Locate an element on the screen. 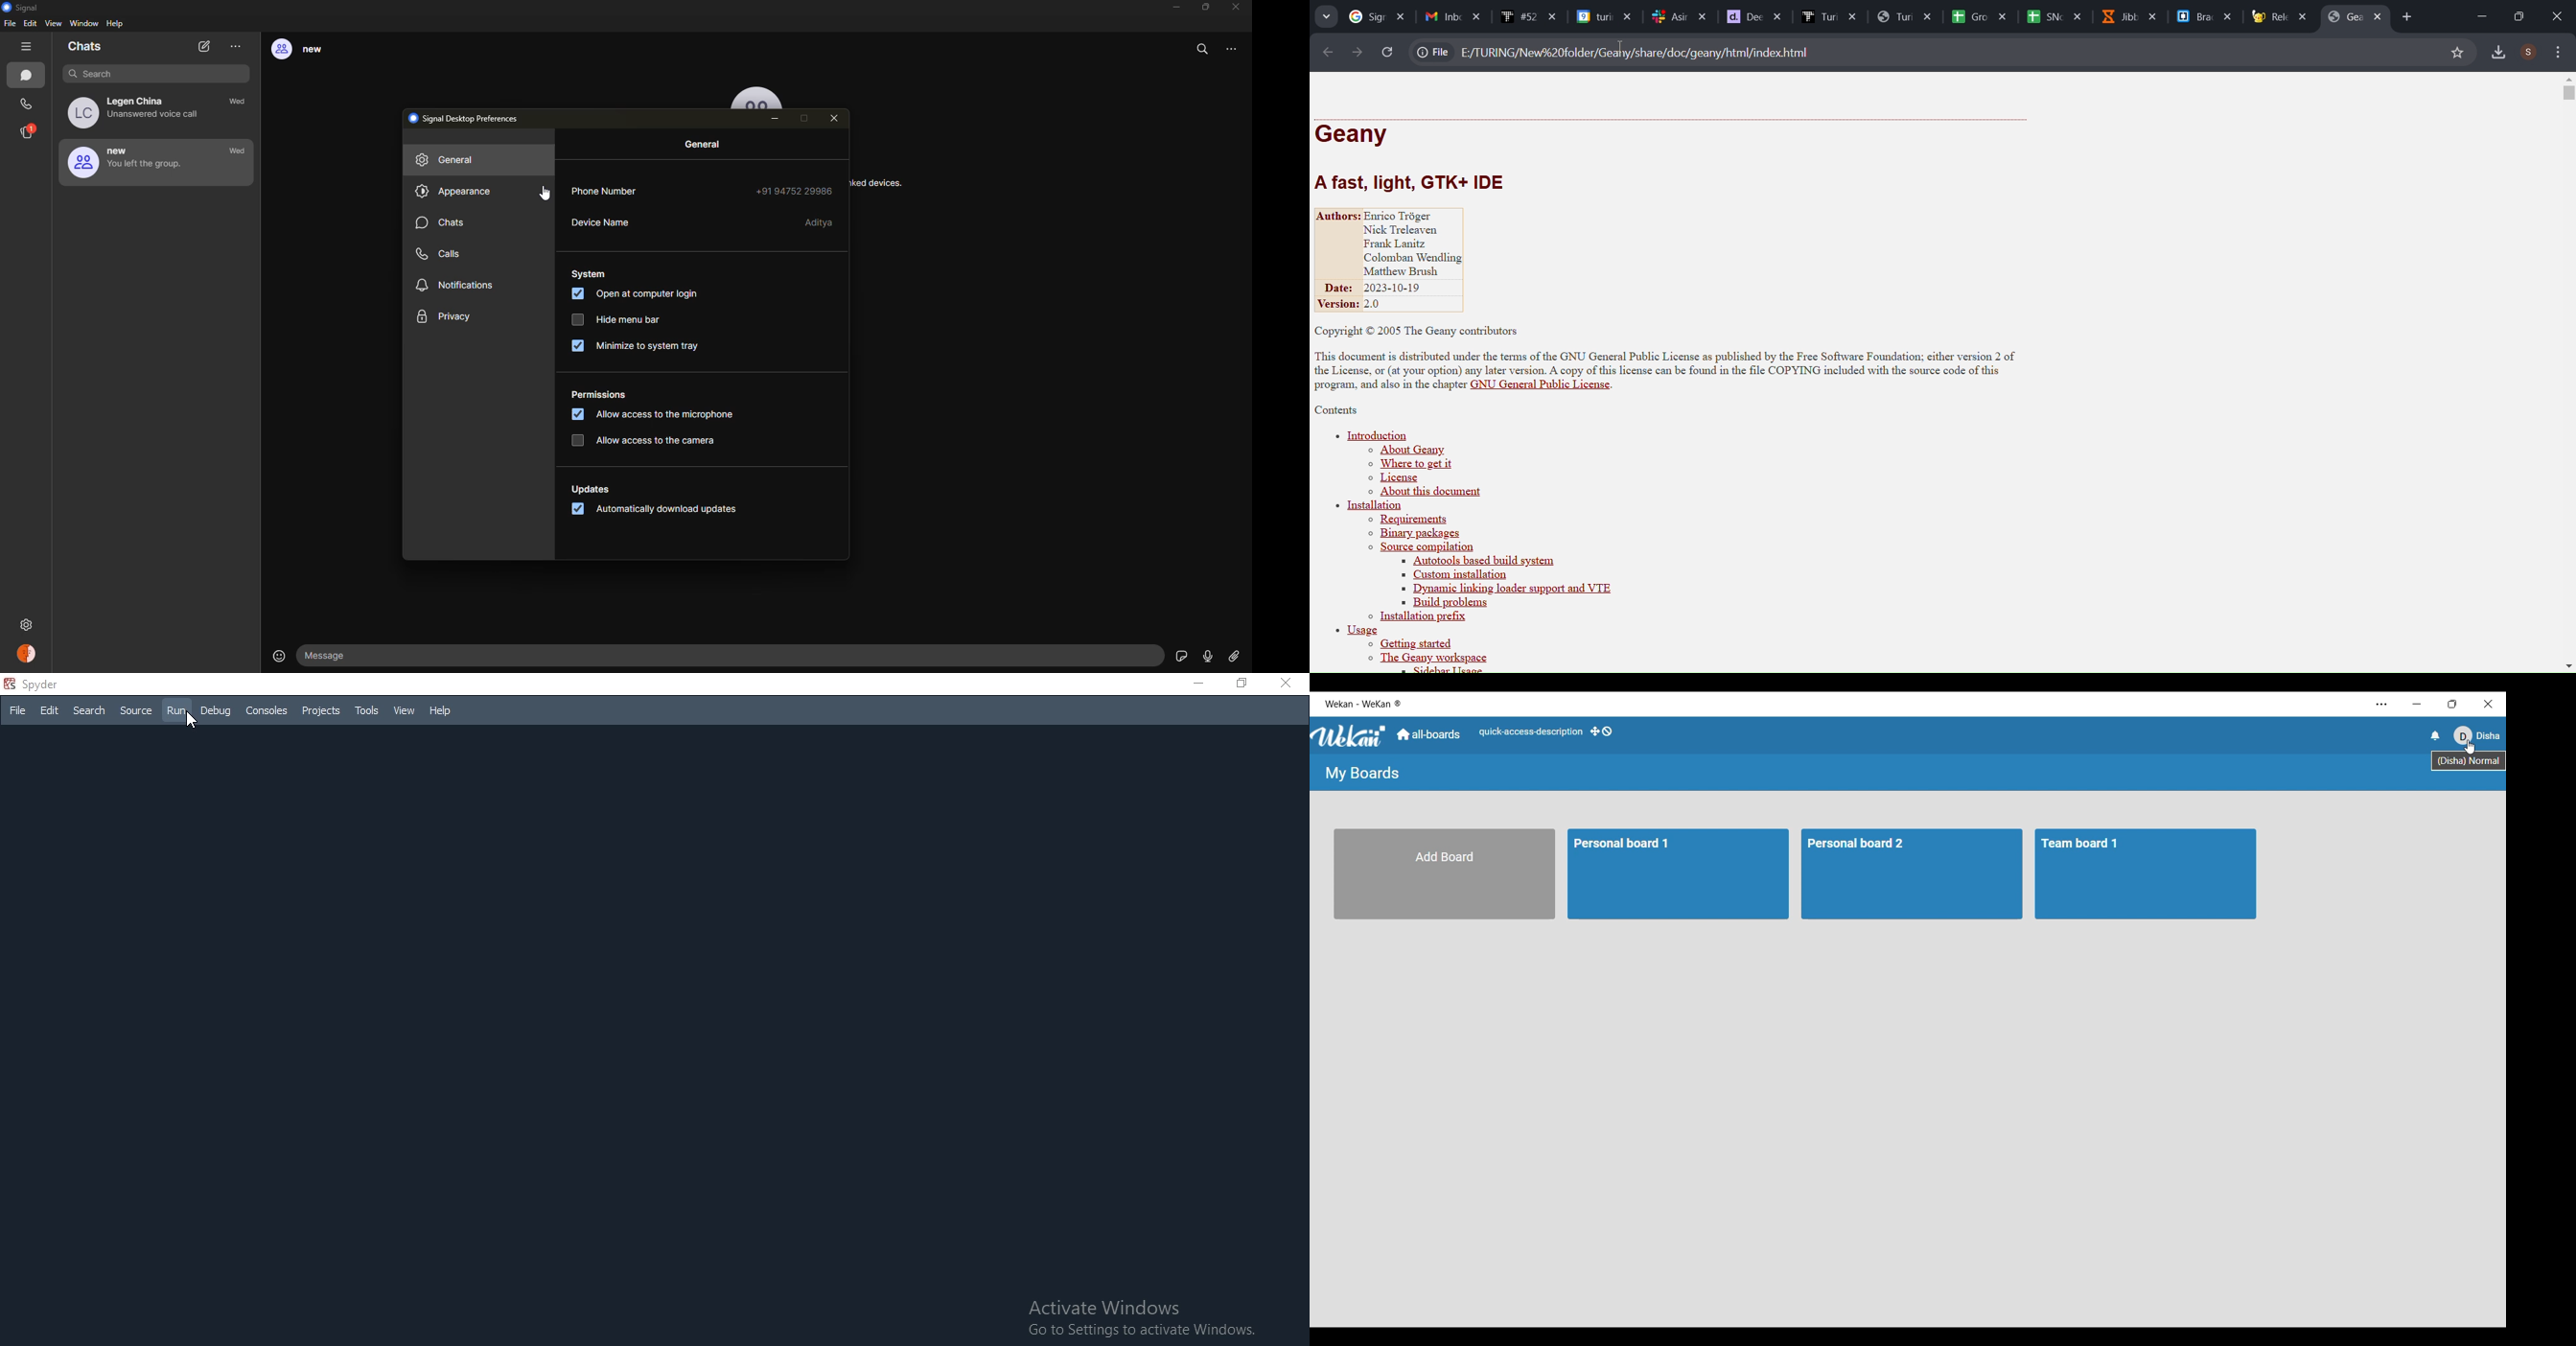  maximize is located at coordinates (1205, 7).